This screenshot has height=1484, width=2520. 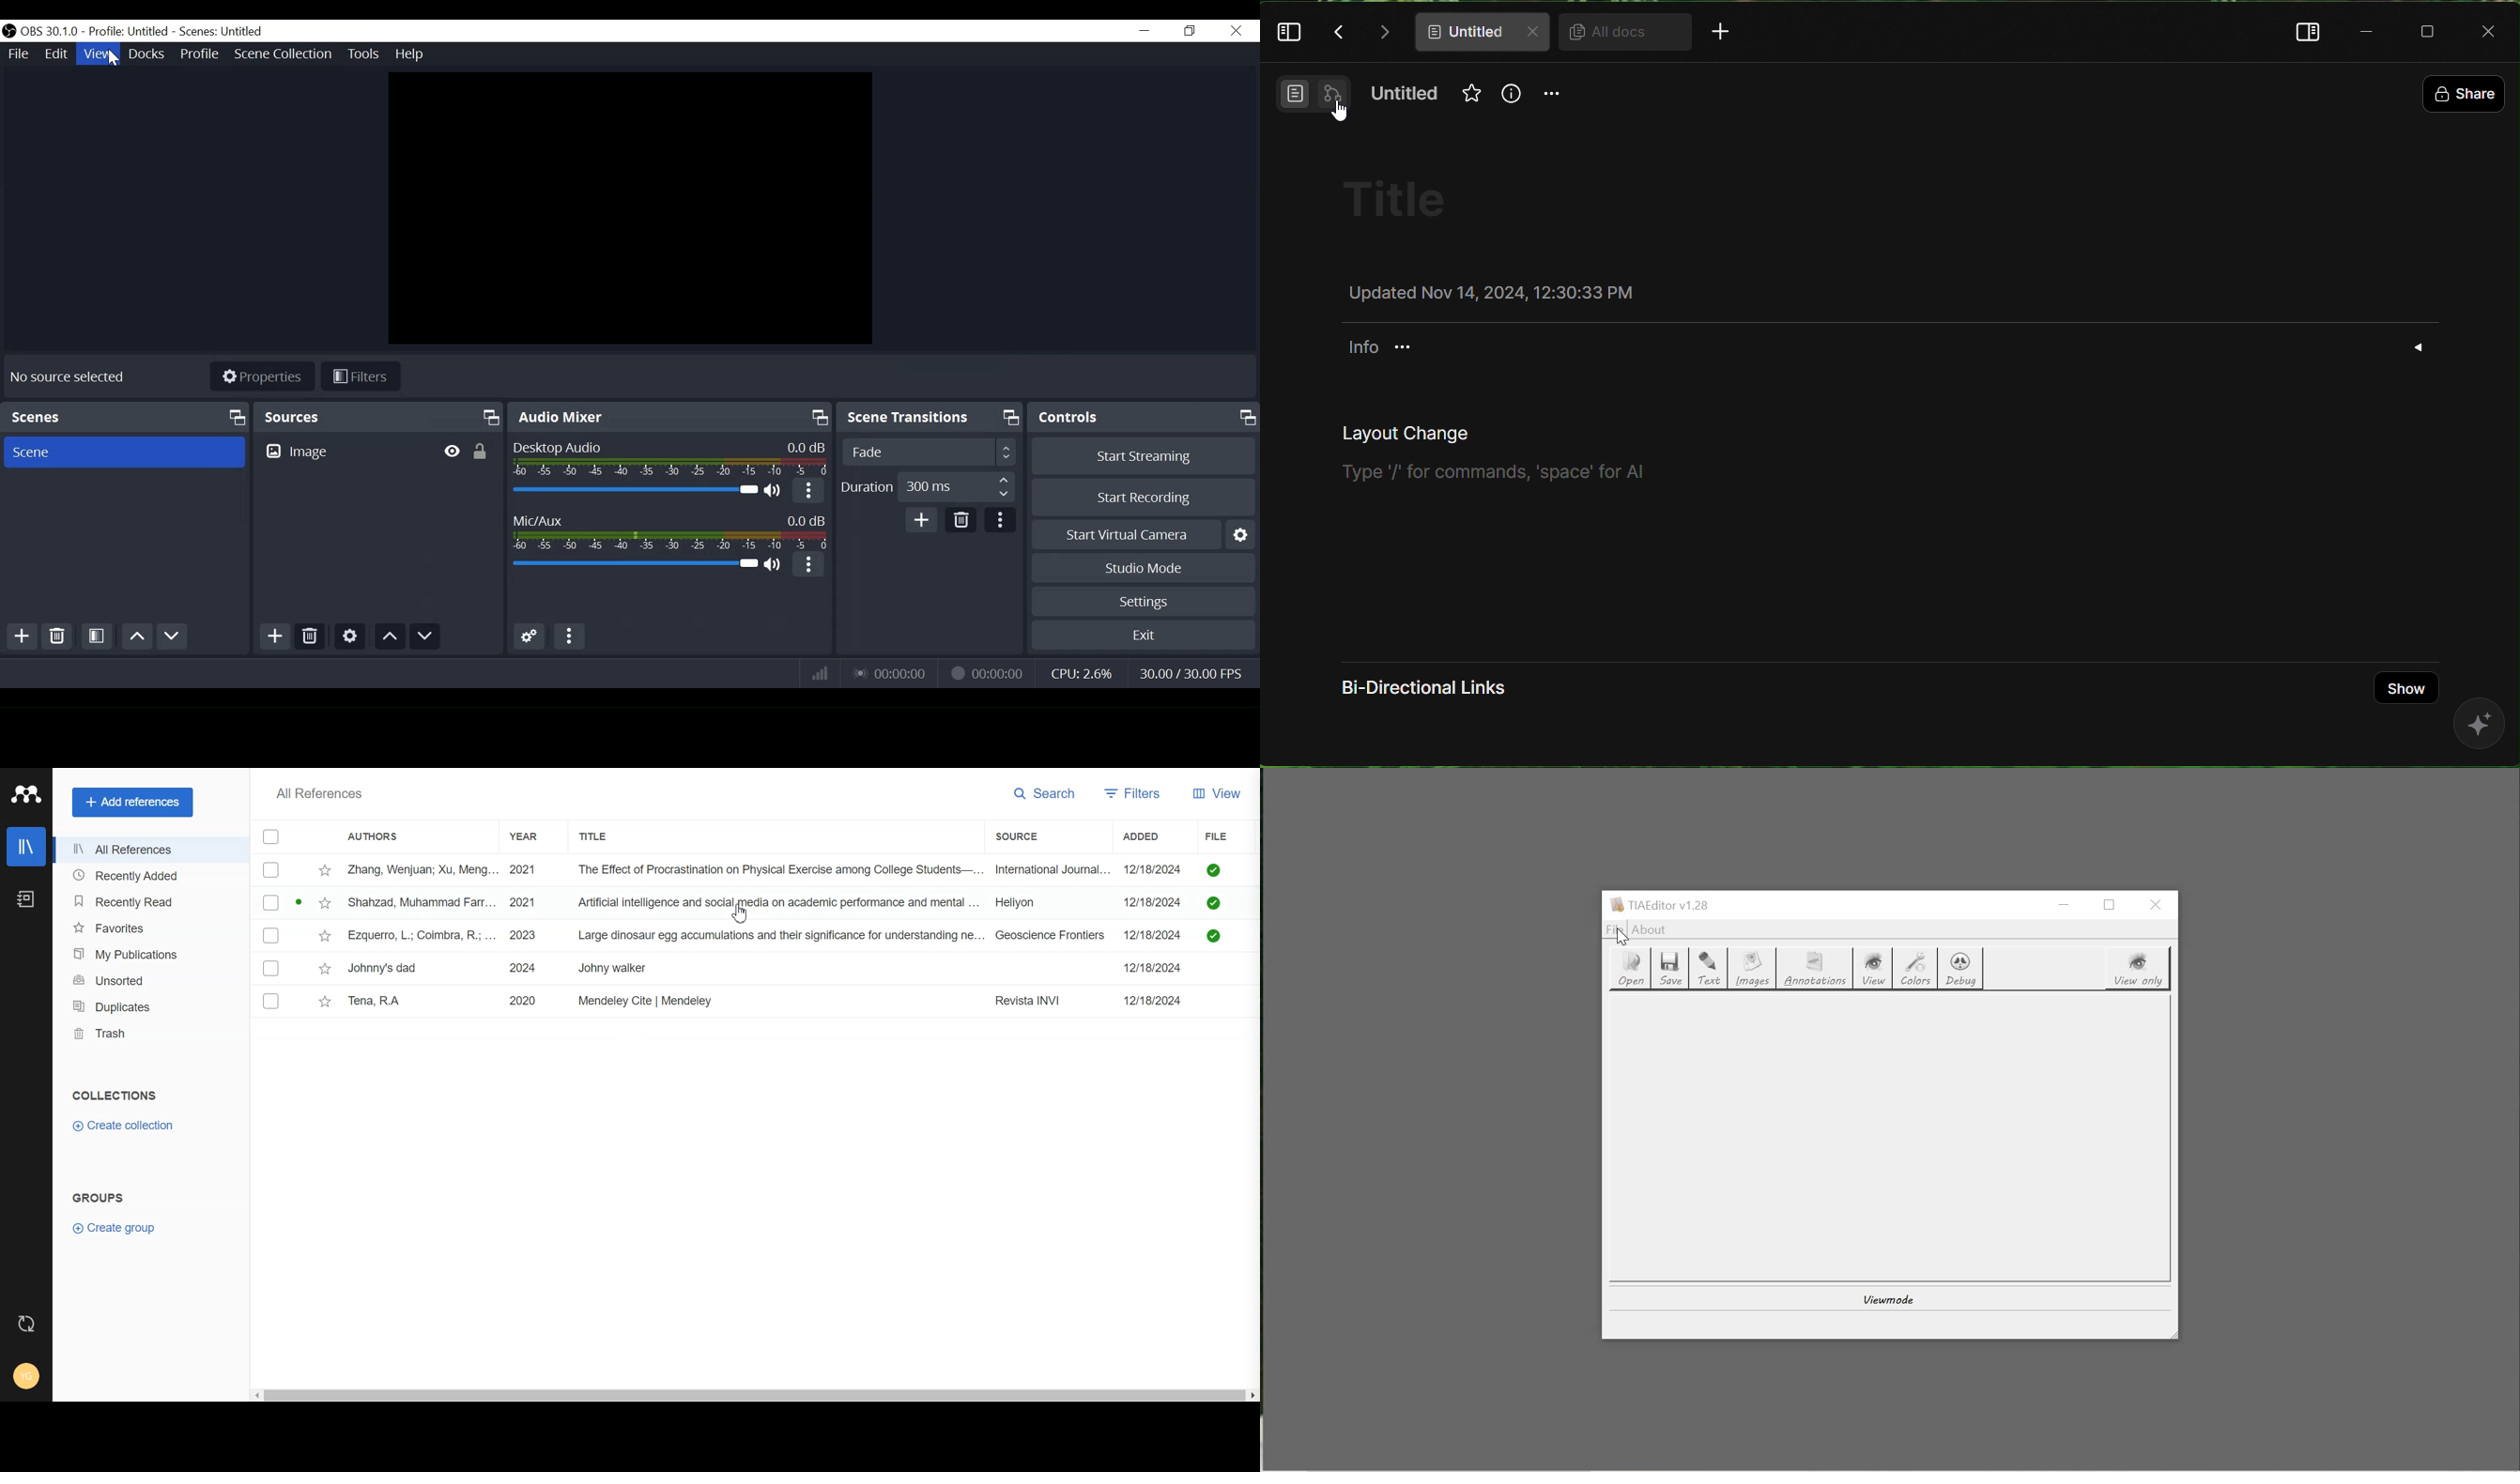 What do you see at coordinates (2463, 92) in the screenshot?
I see `share` at bounding box center [2463, 92].